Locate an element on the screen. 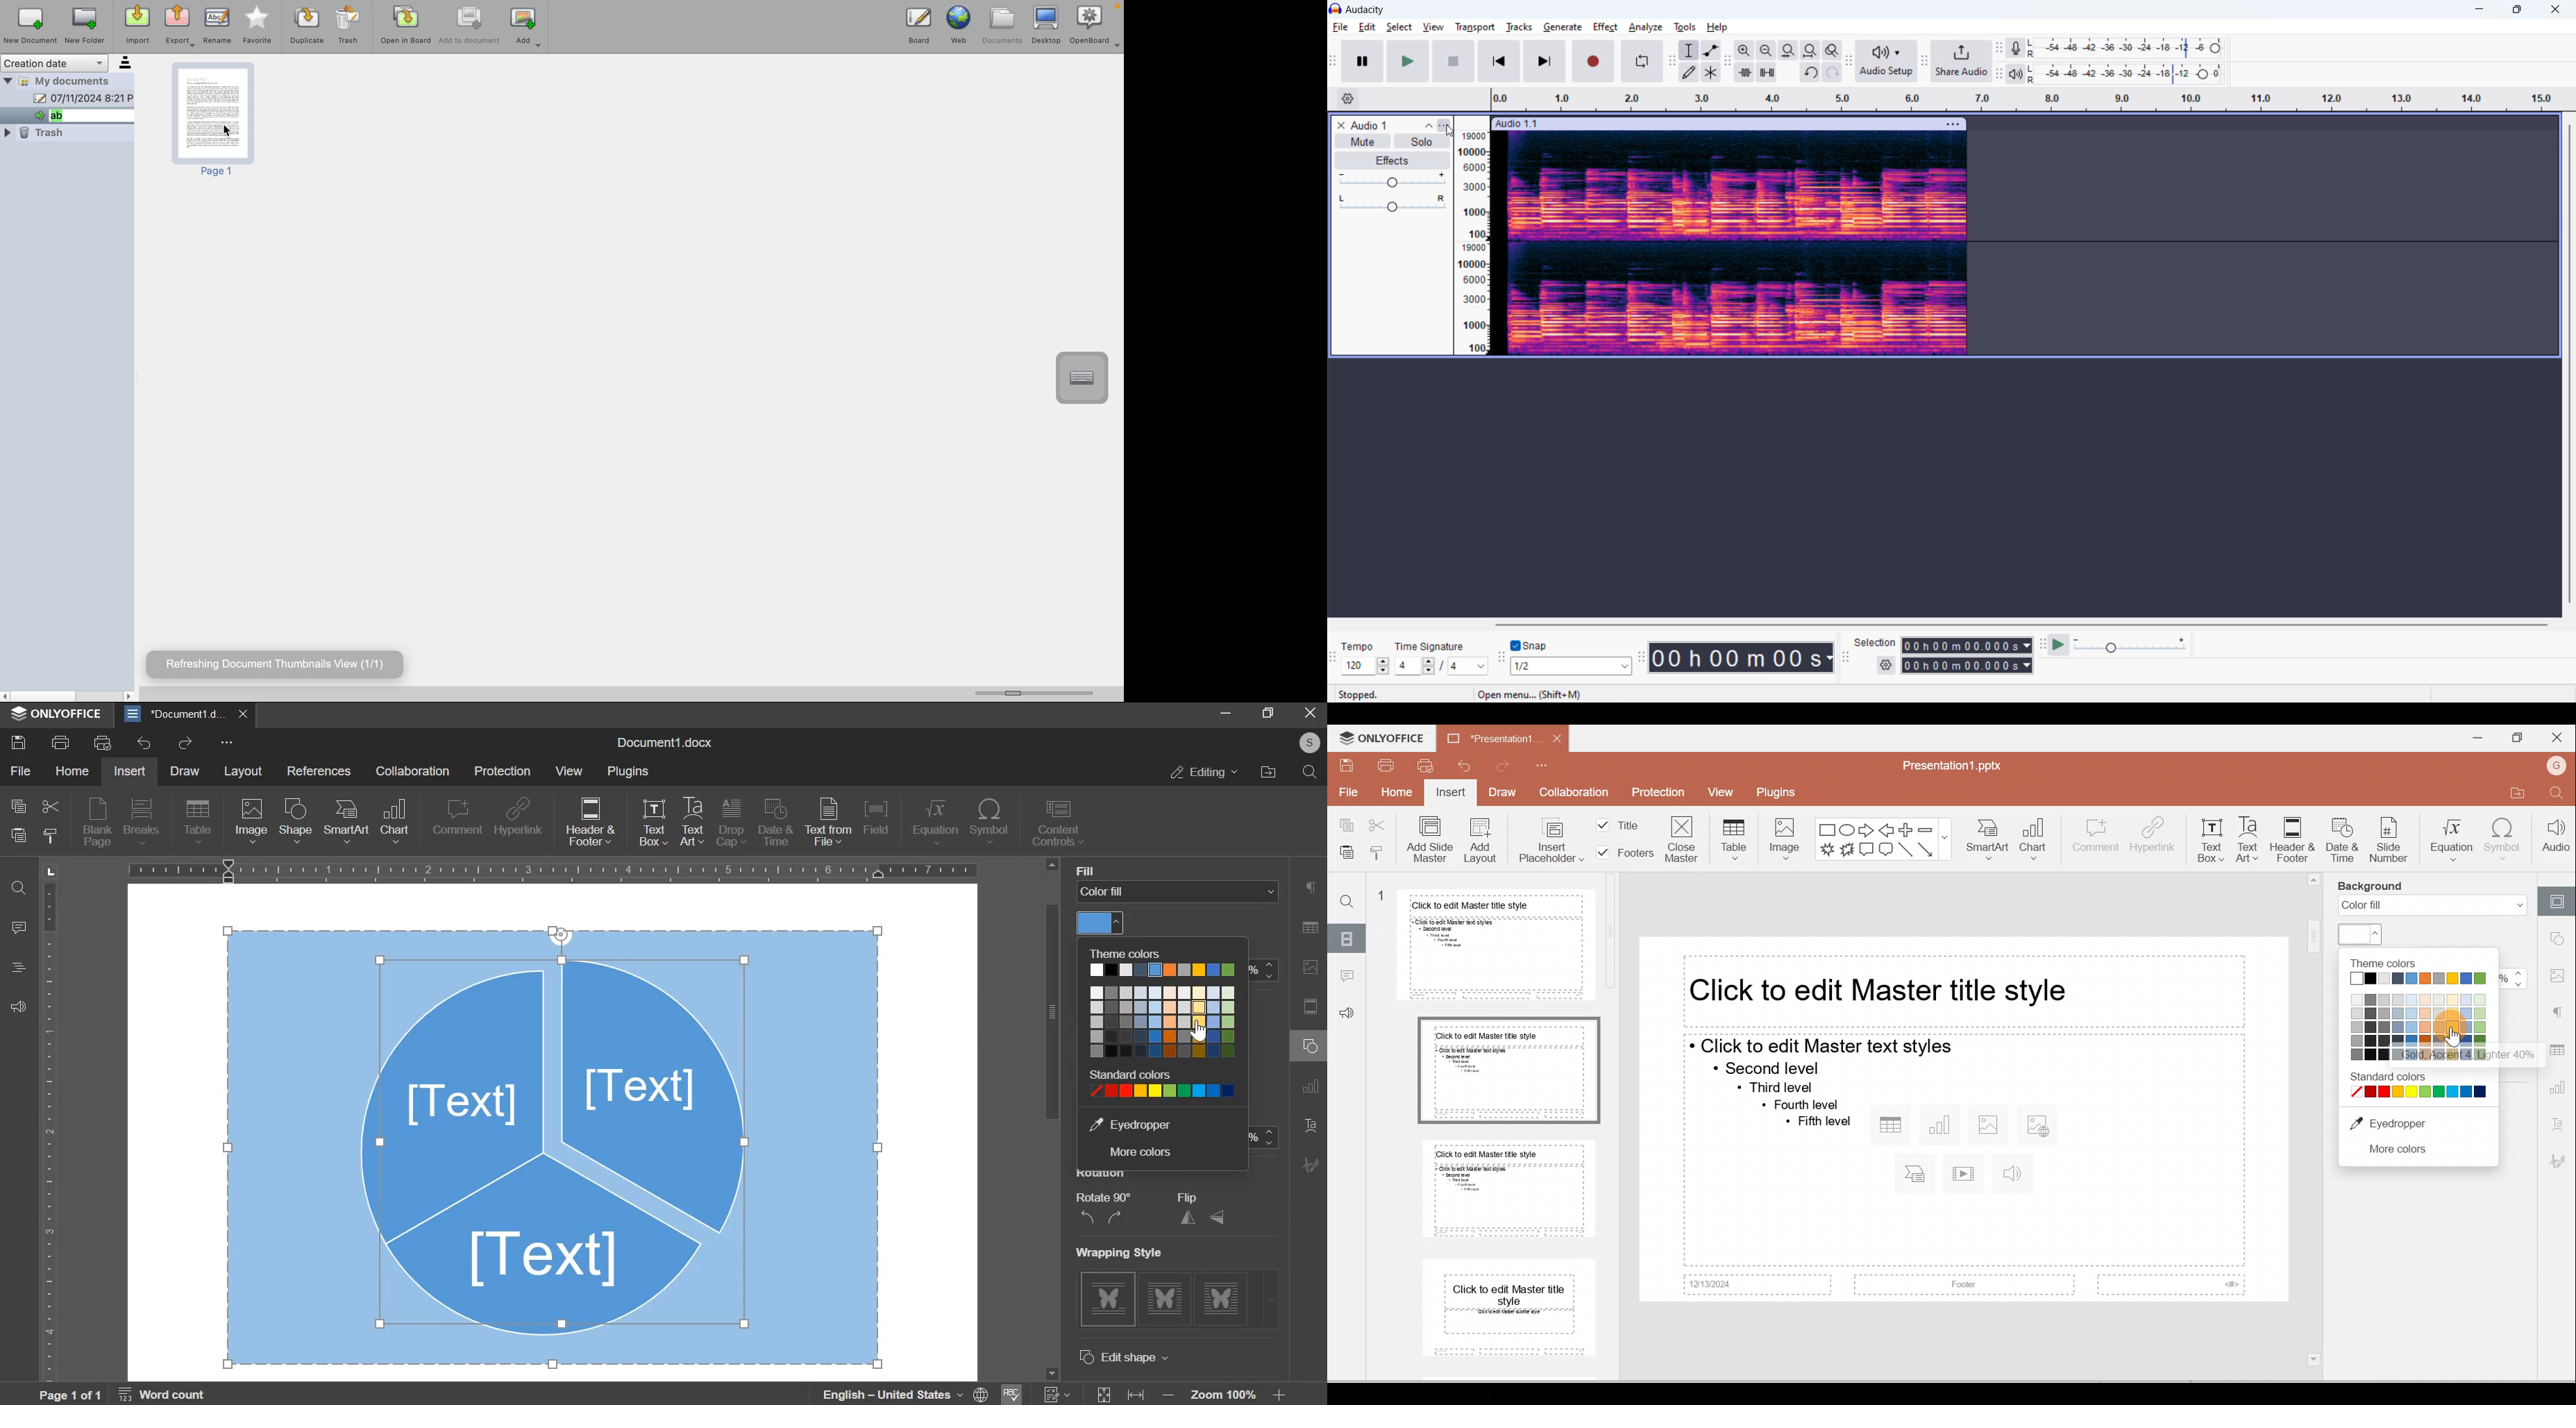 The width and height of the screenshot is (2576, 1428). stop is located at coordinates (1453, 62).